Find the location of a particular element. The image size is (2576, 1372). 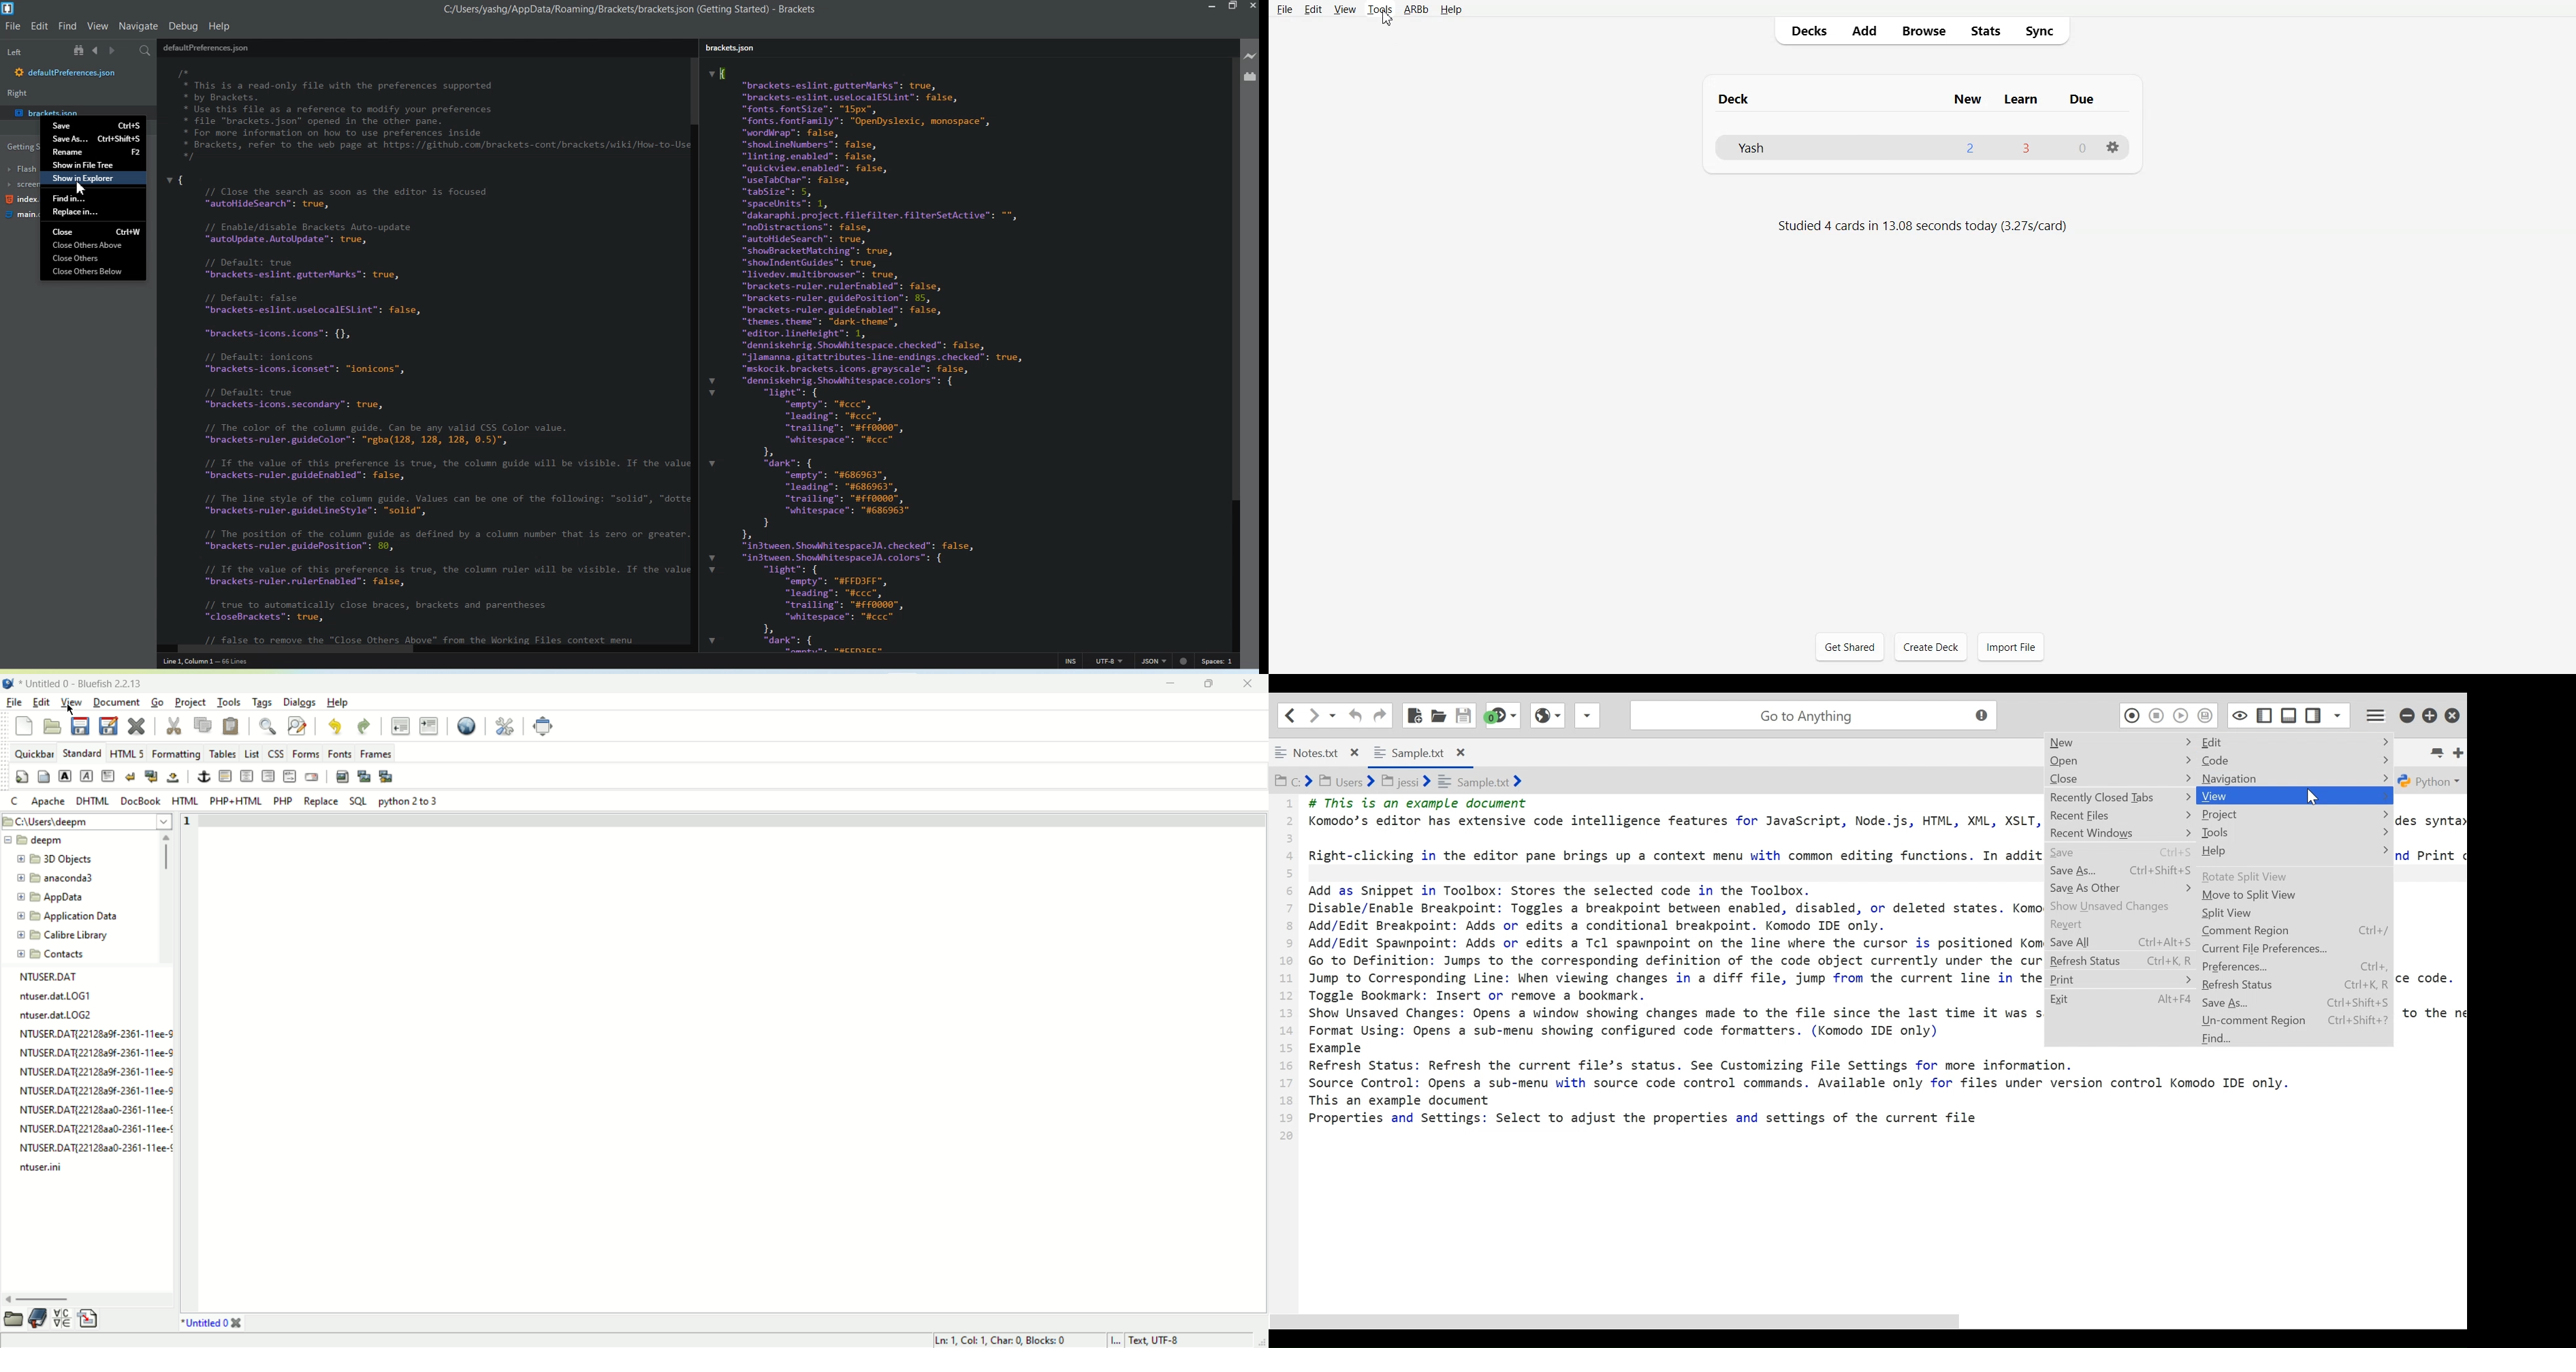

JSON is located at coordinates (1153, 660).